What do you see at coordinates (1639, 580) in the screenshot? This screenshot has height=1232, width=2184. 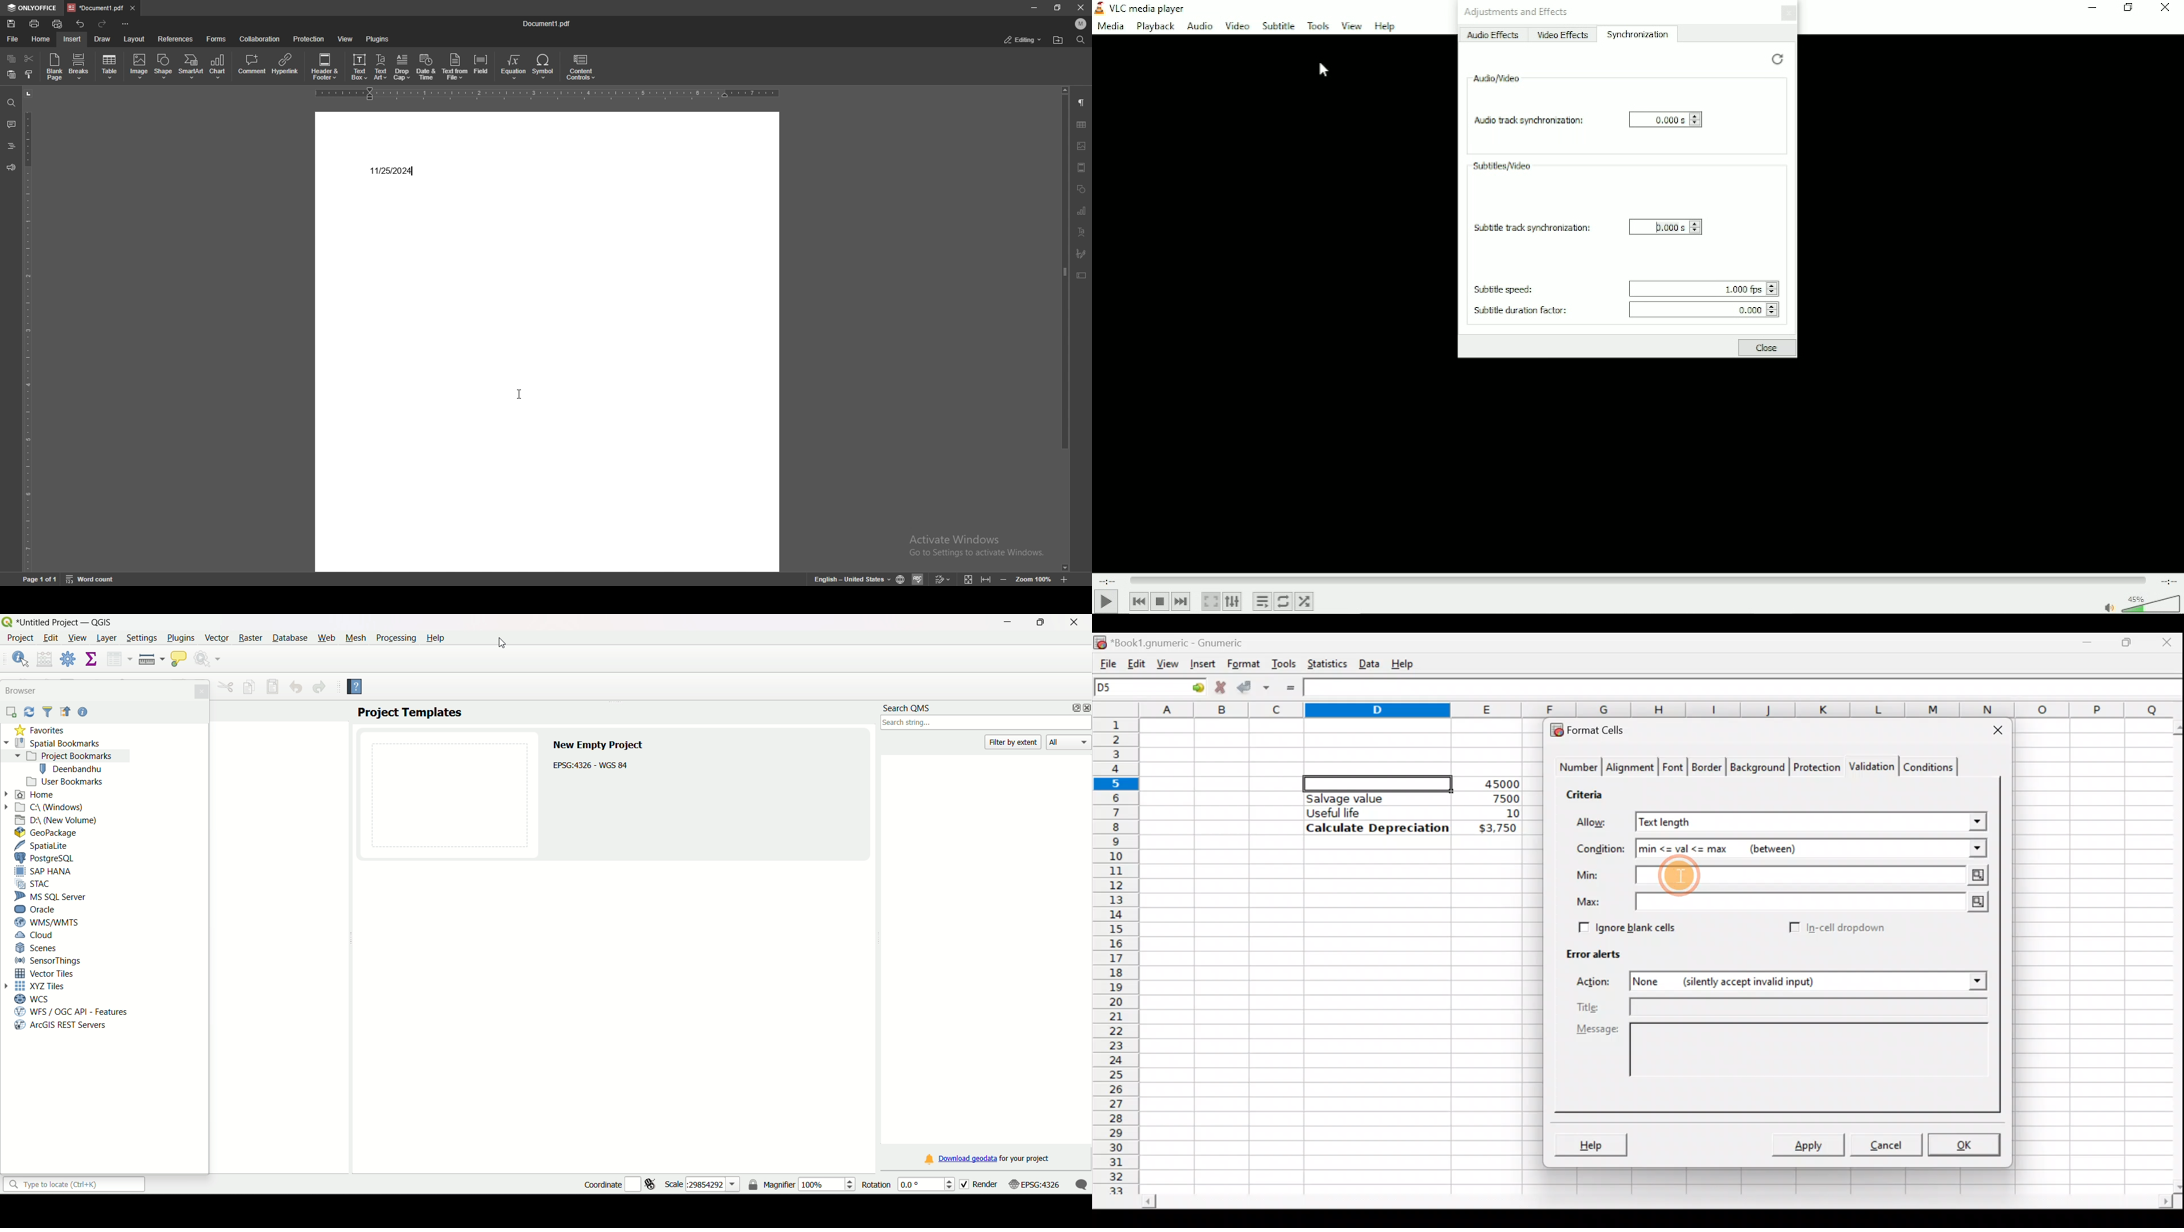 I see `Play duration` at bounding box center [1639, 580].